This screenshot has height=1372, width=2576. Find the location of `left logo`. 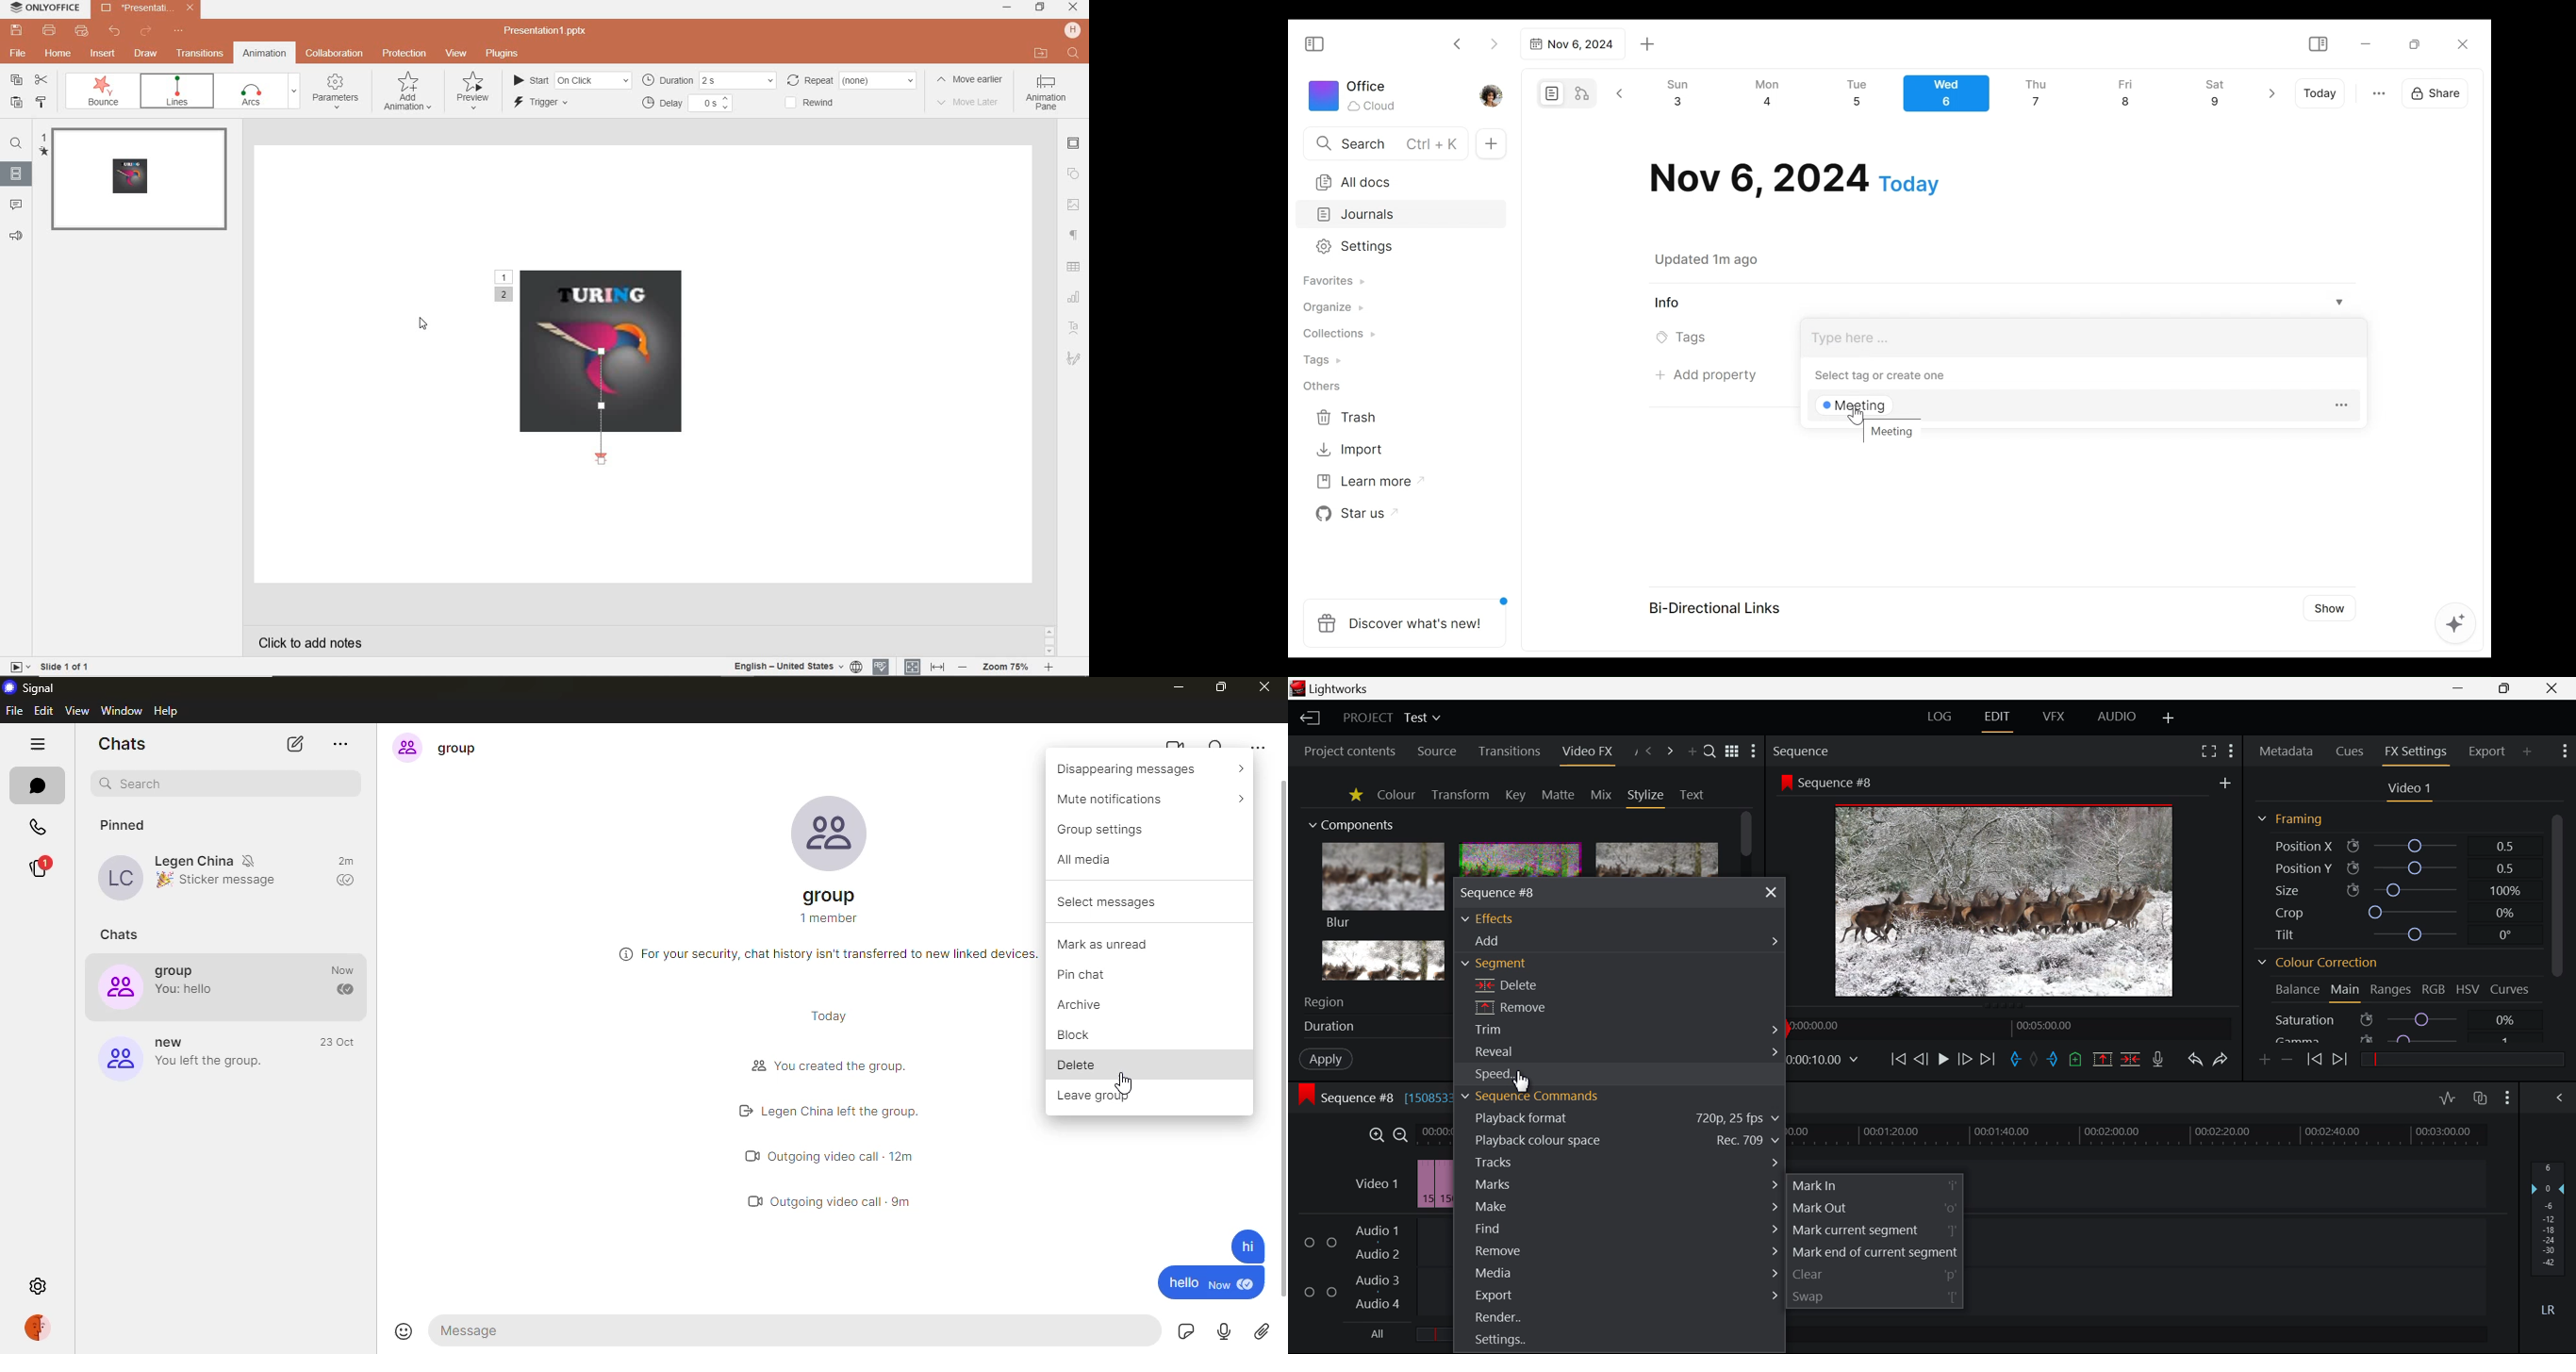

left logo is located at coordinates (739, 1113).